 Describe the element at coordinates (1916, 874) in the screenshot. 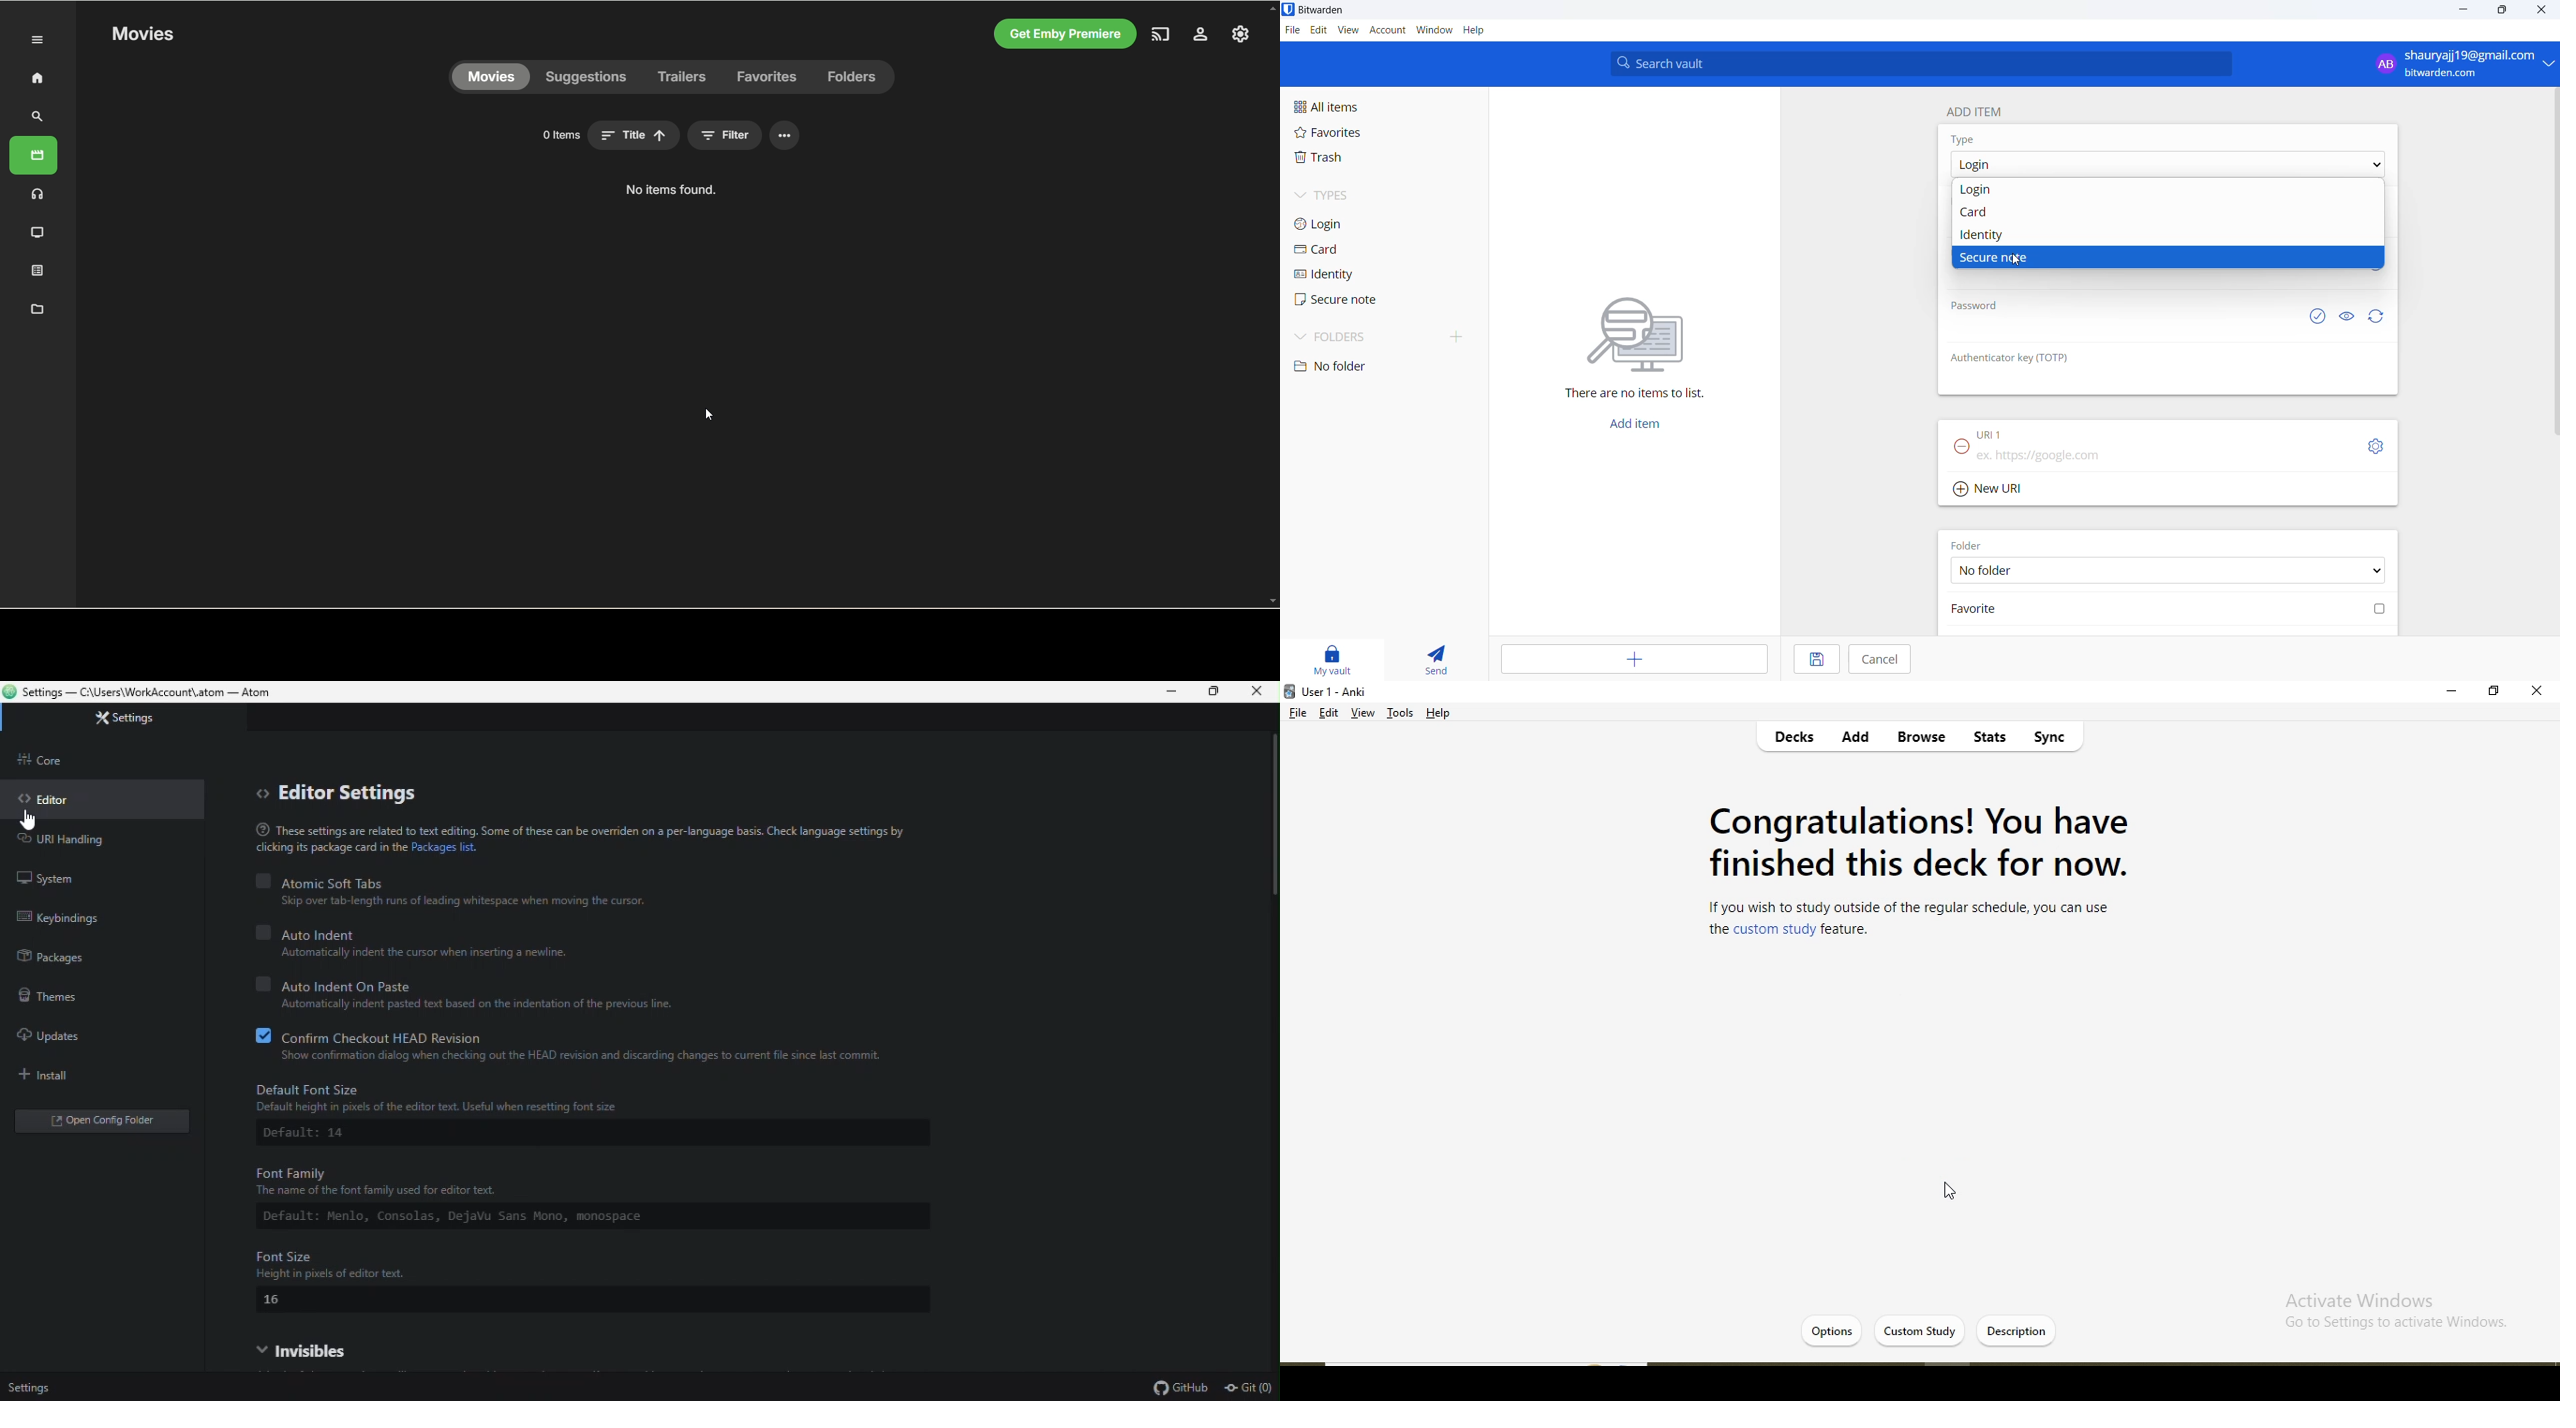

I see `Congratulations! You have
finished this deck for now.
If you wish to study outside of the regular schedule, you can use
the custom study feature.` at that location.